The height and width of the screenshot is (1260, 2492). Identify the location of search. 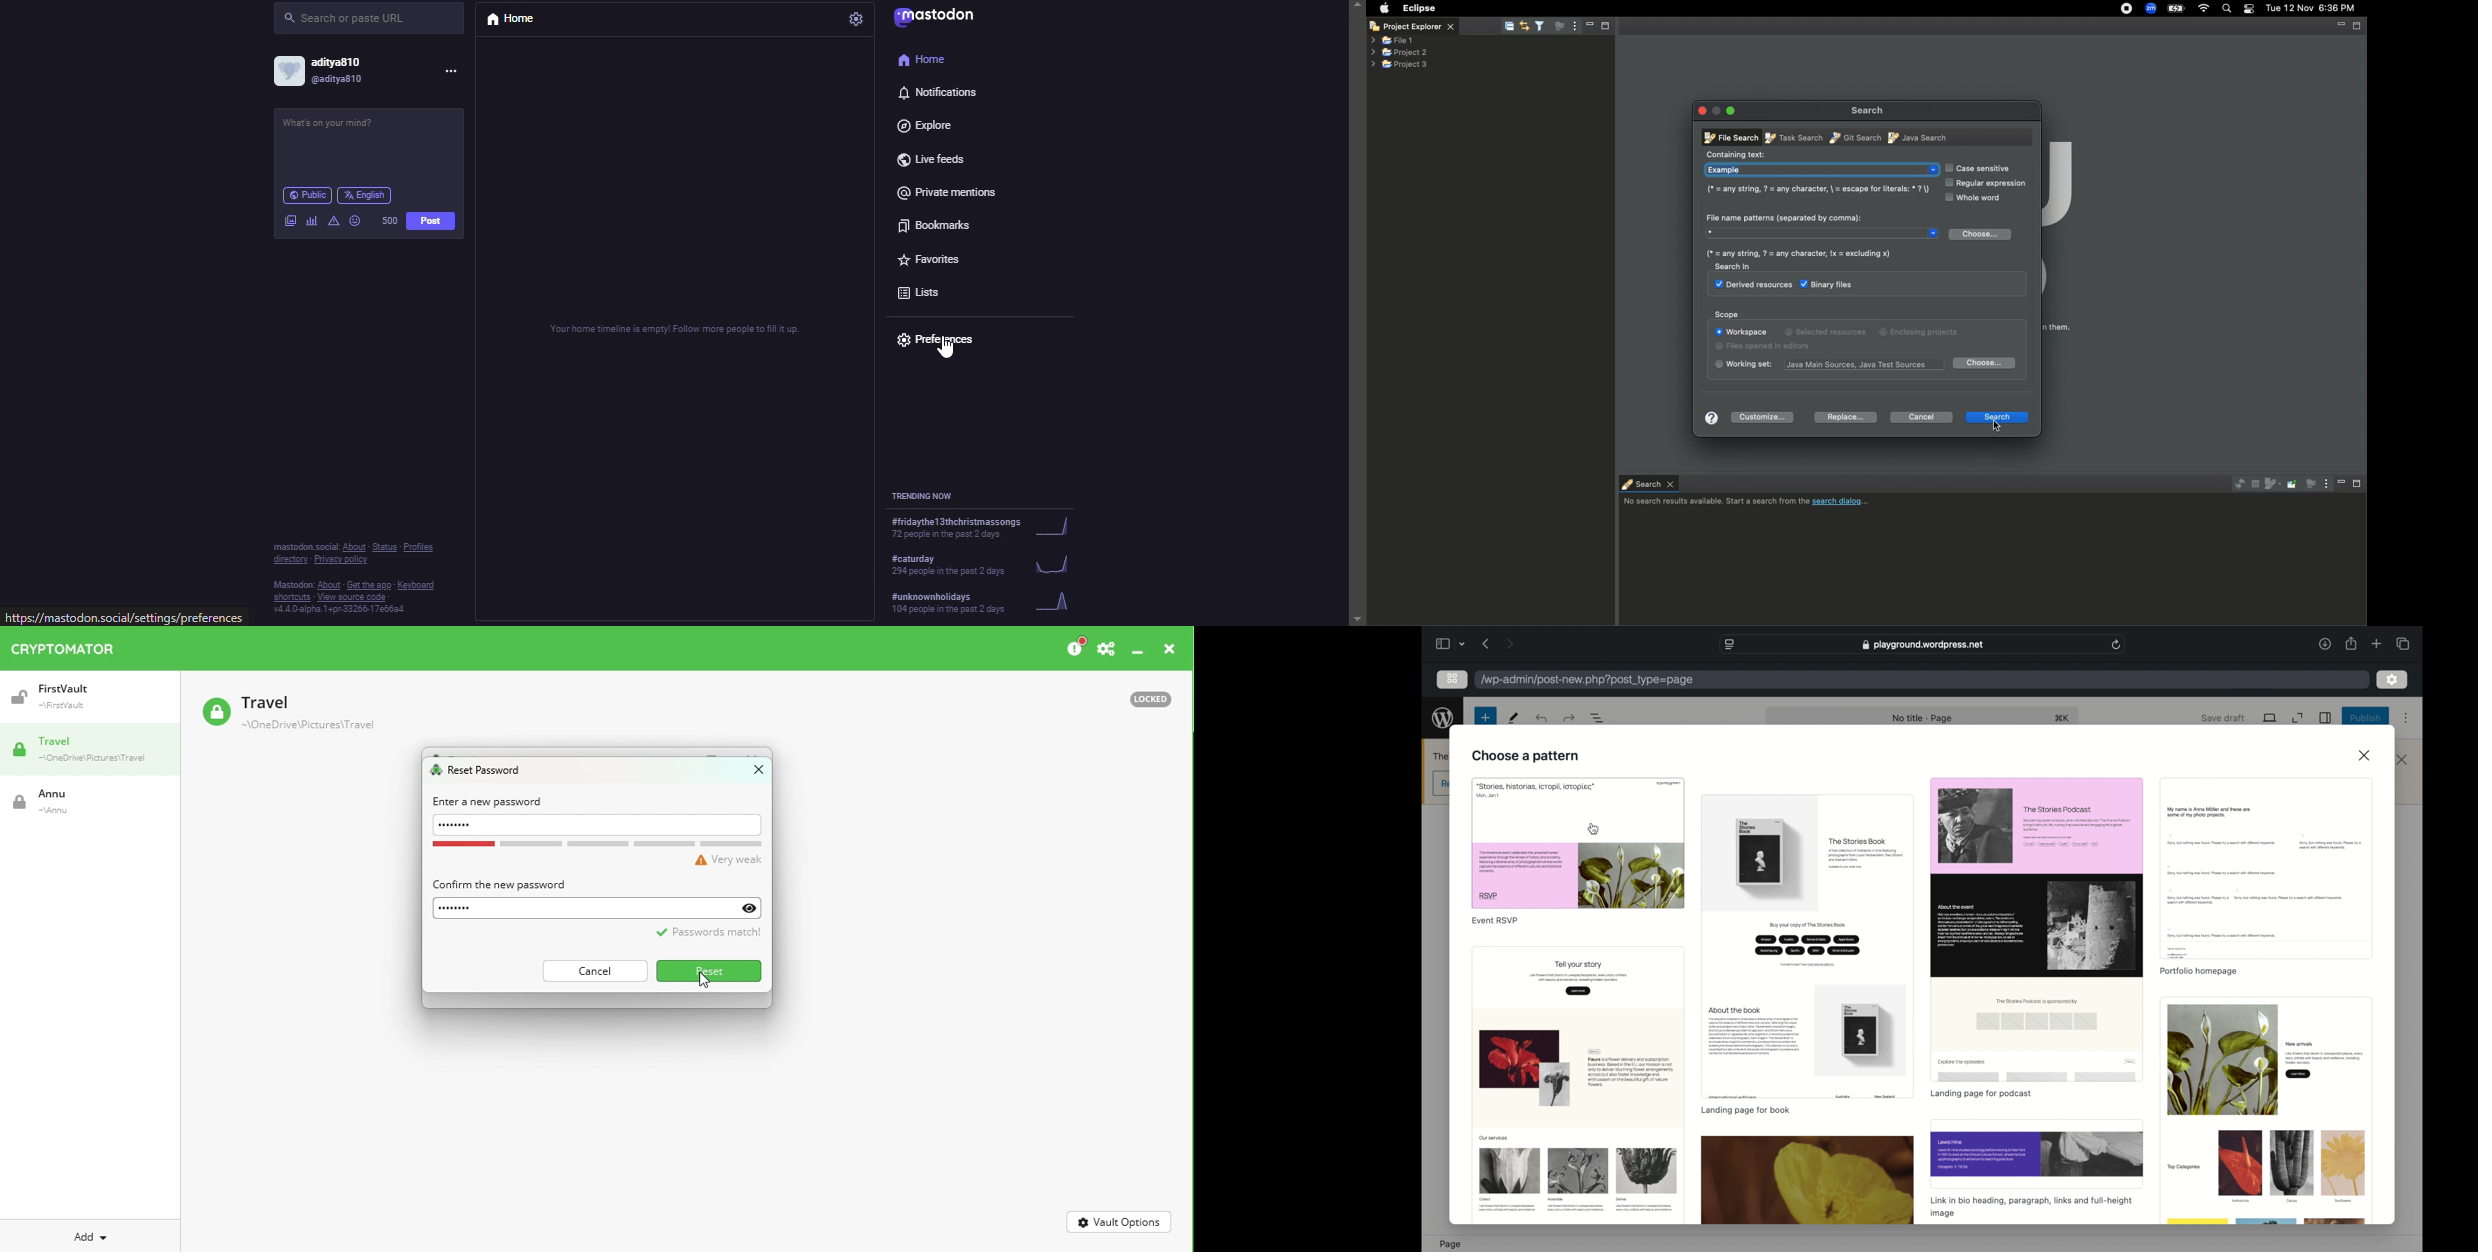
(352, 18).